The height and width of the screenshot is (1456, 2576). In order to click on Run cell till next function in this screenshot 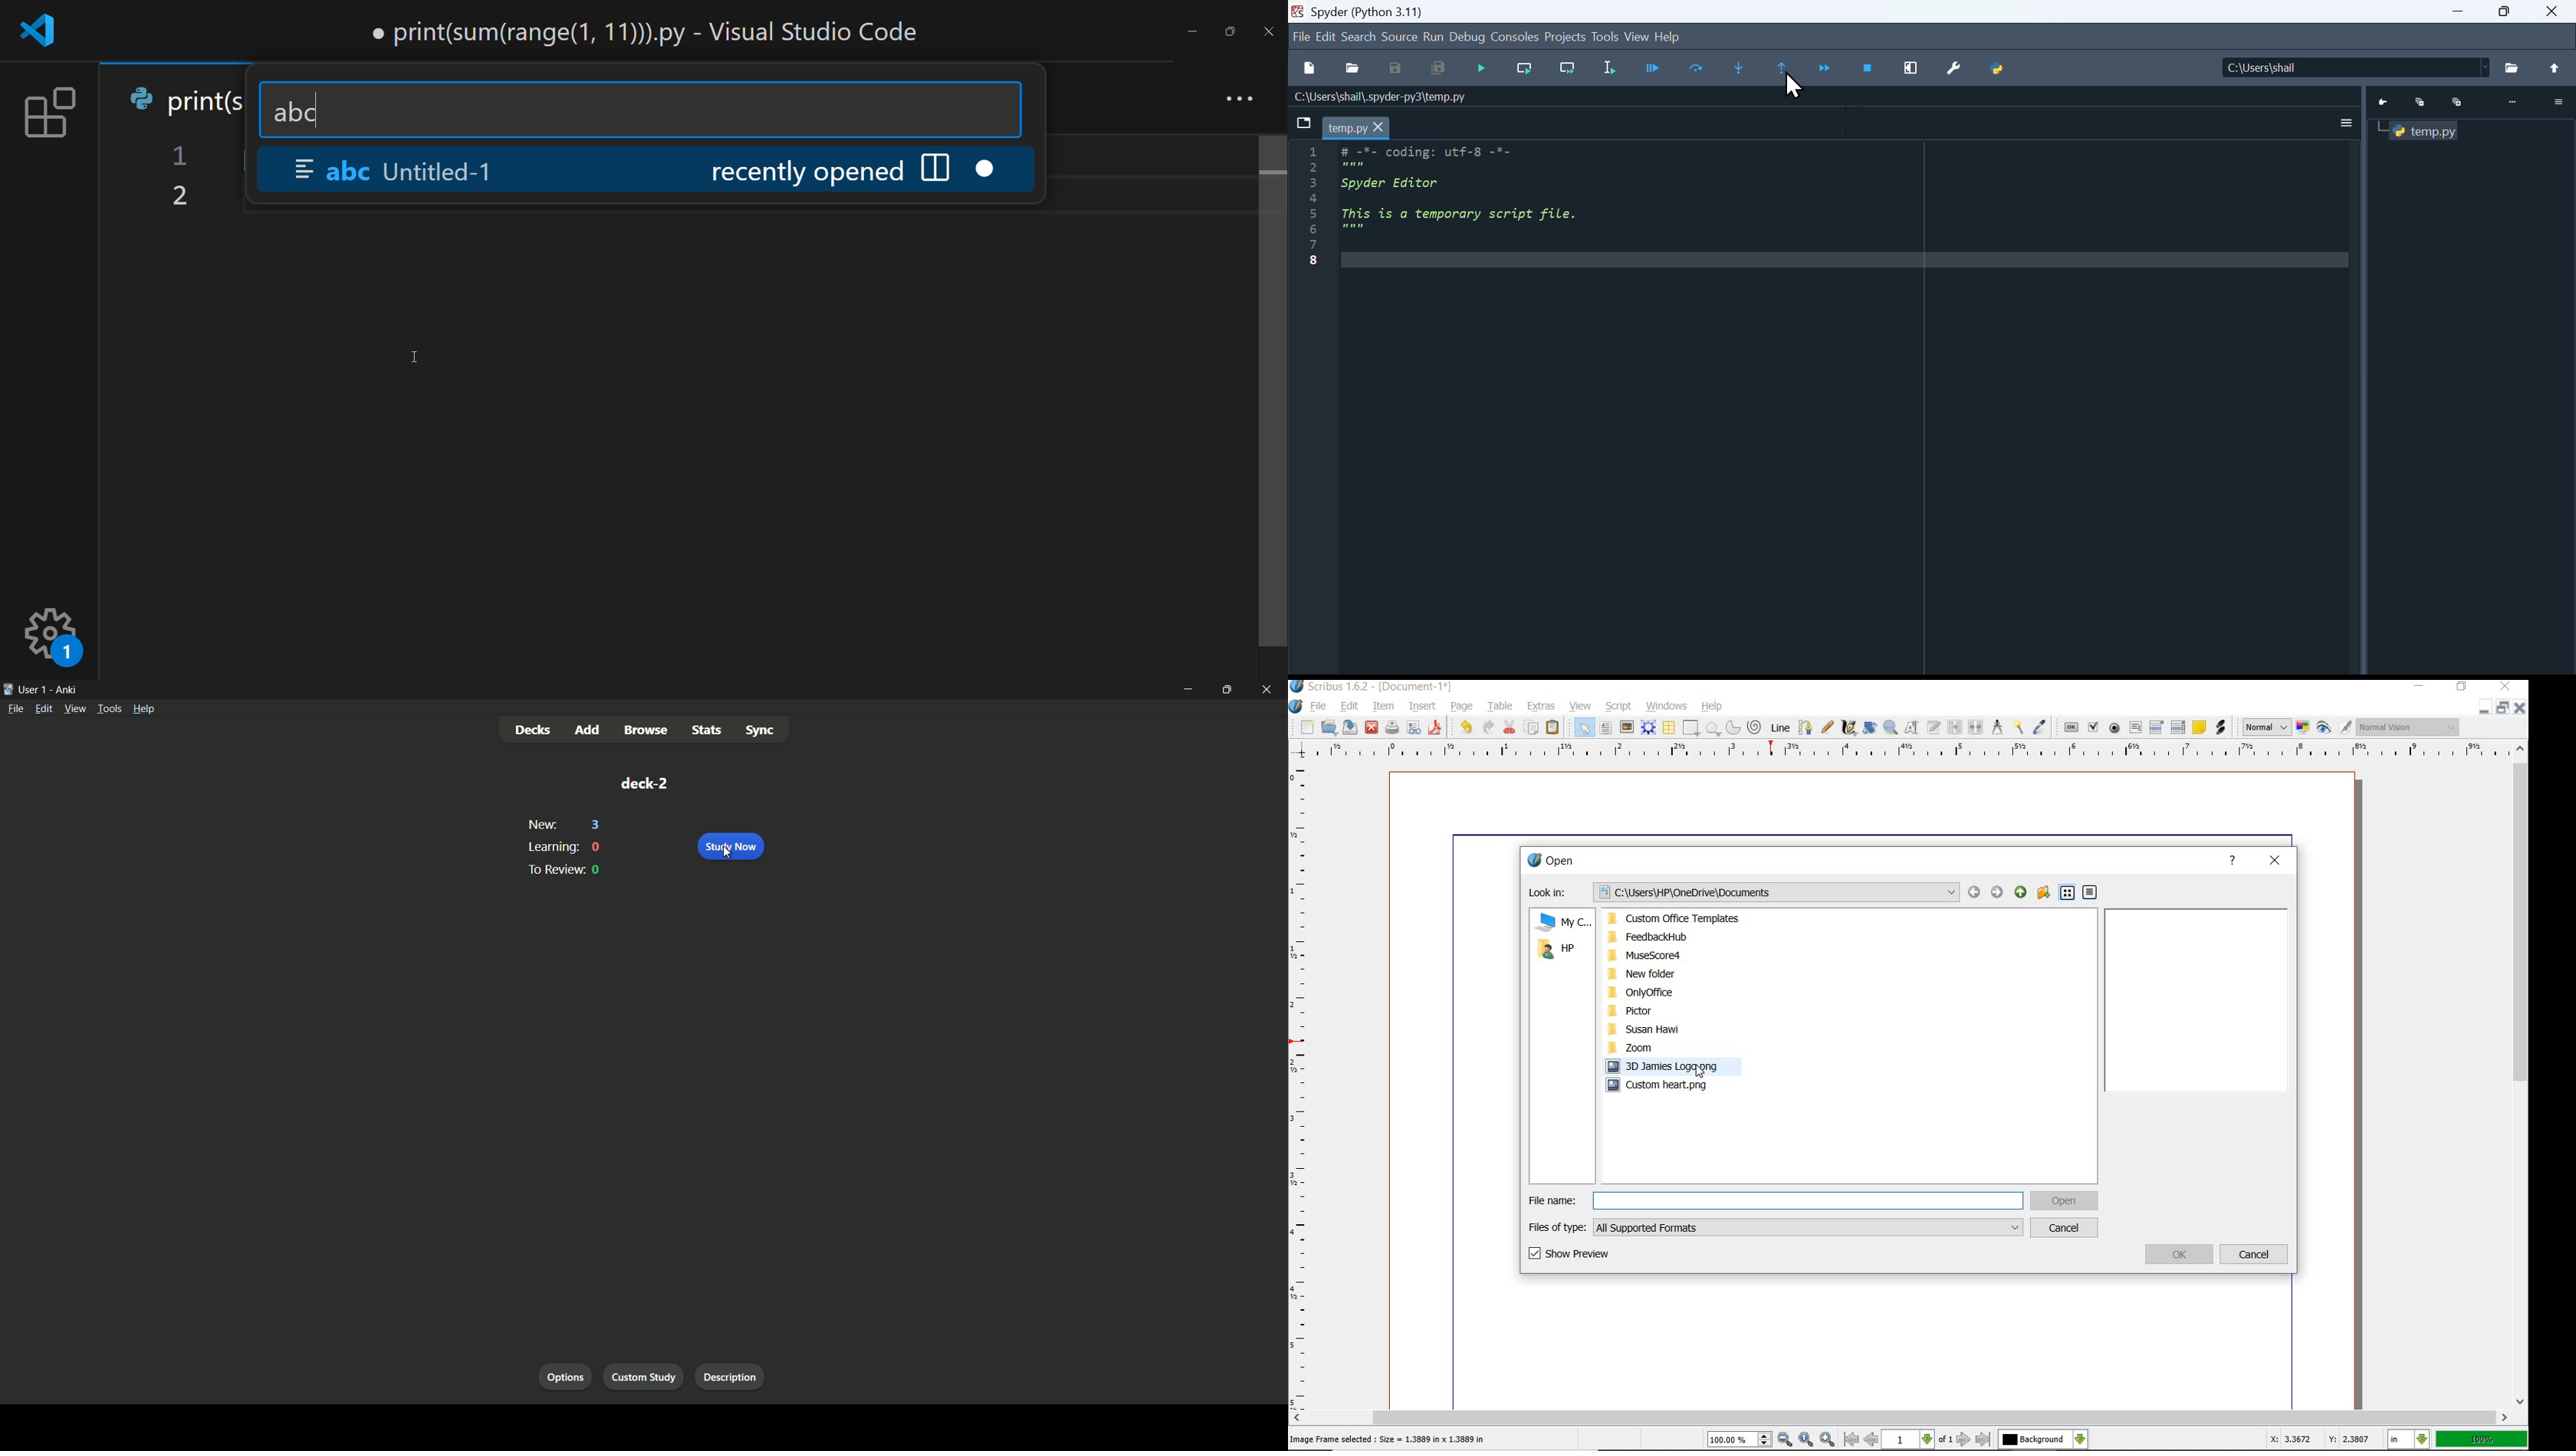, I will do `click(1568, 68)`.